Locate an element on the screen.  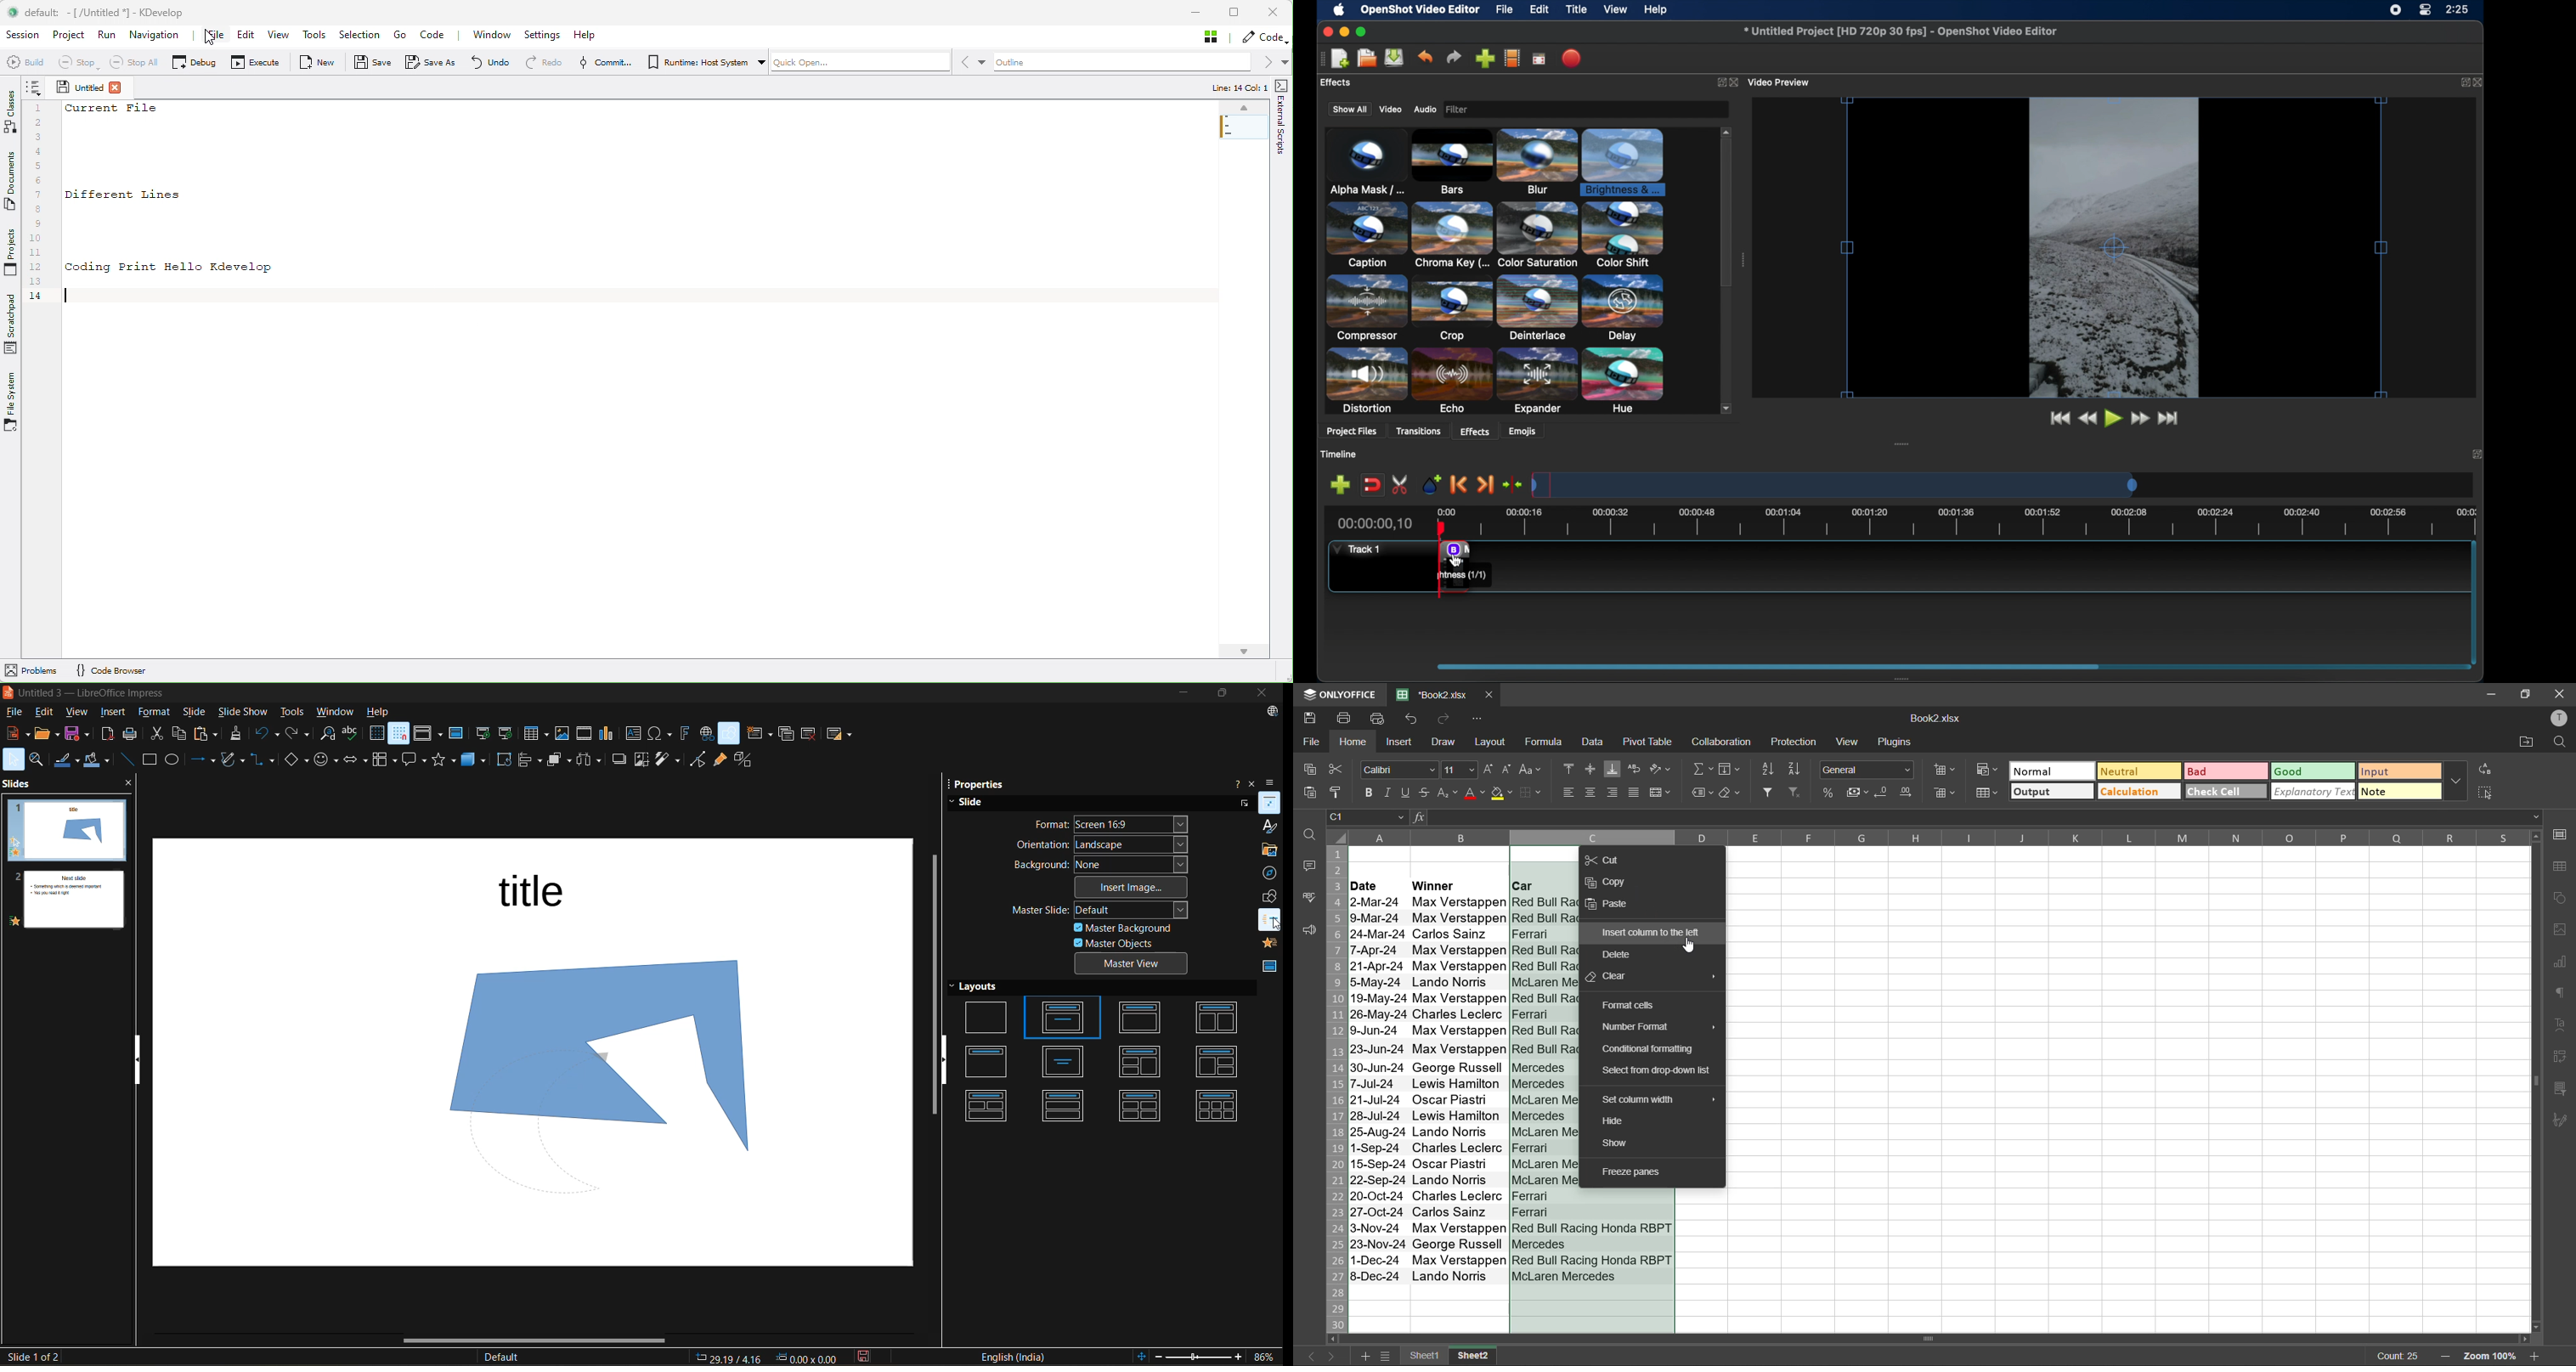
Current File is located at coordinates (112, 108).